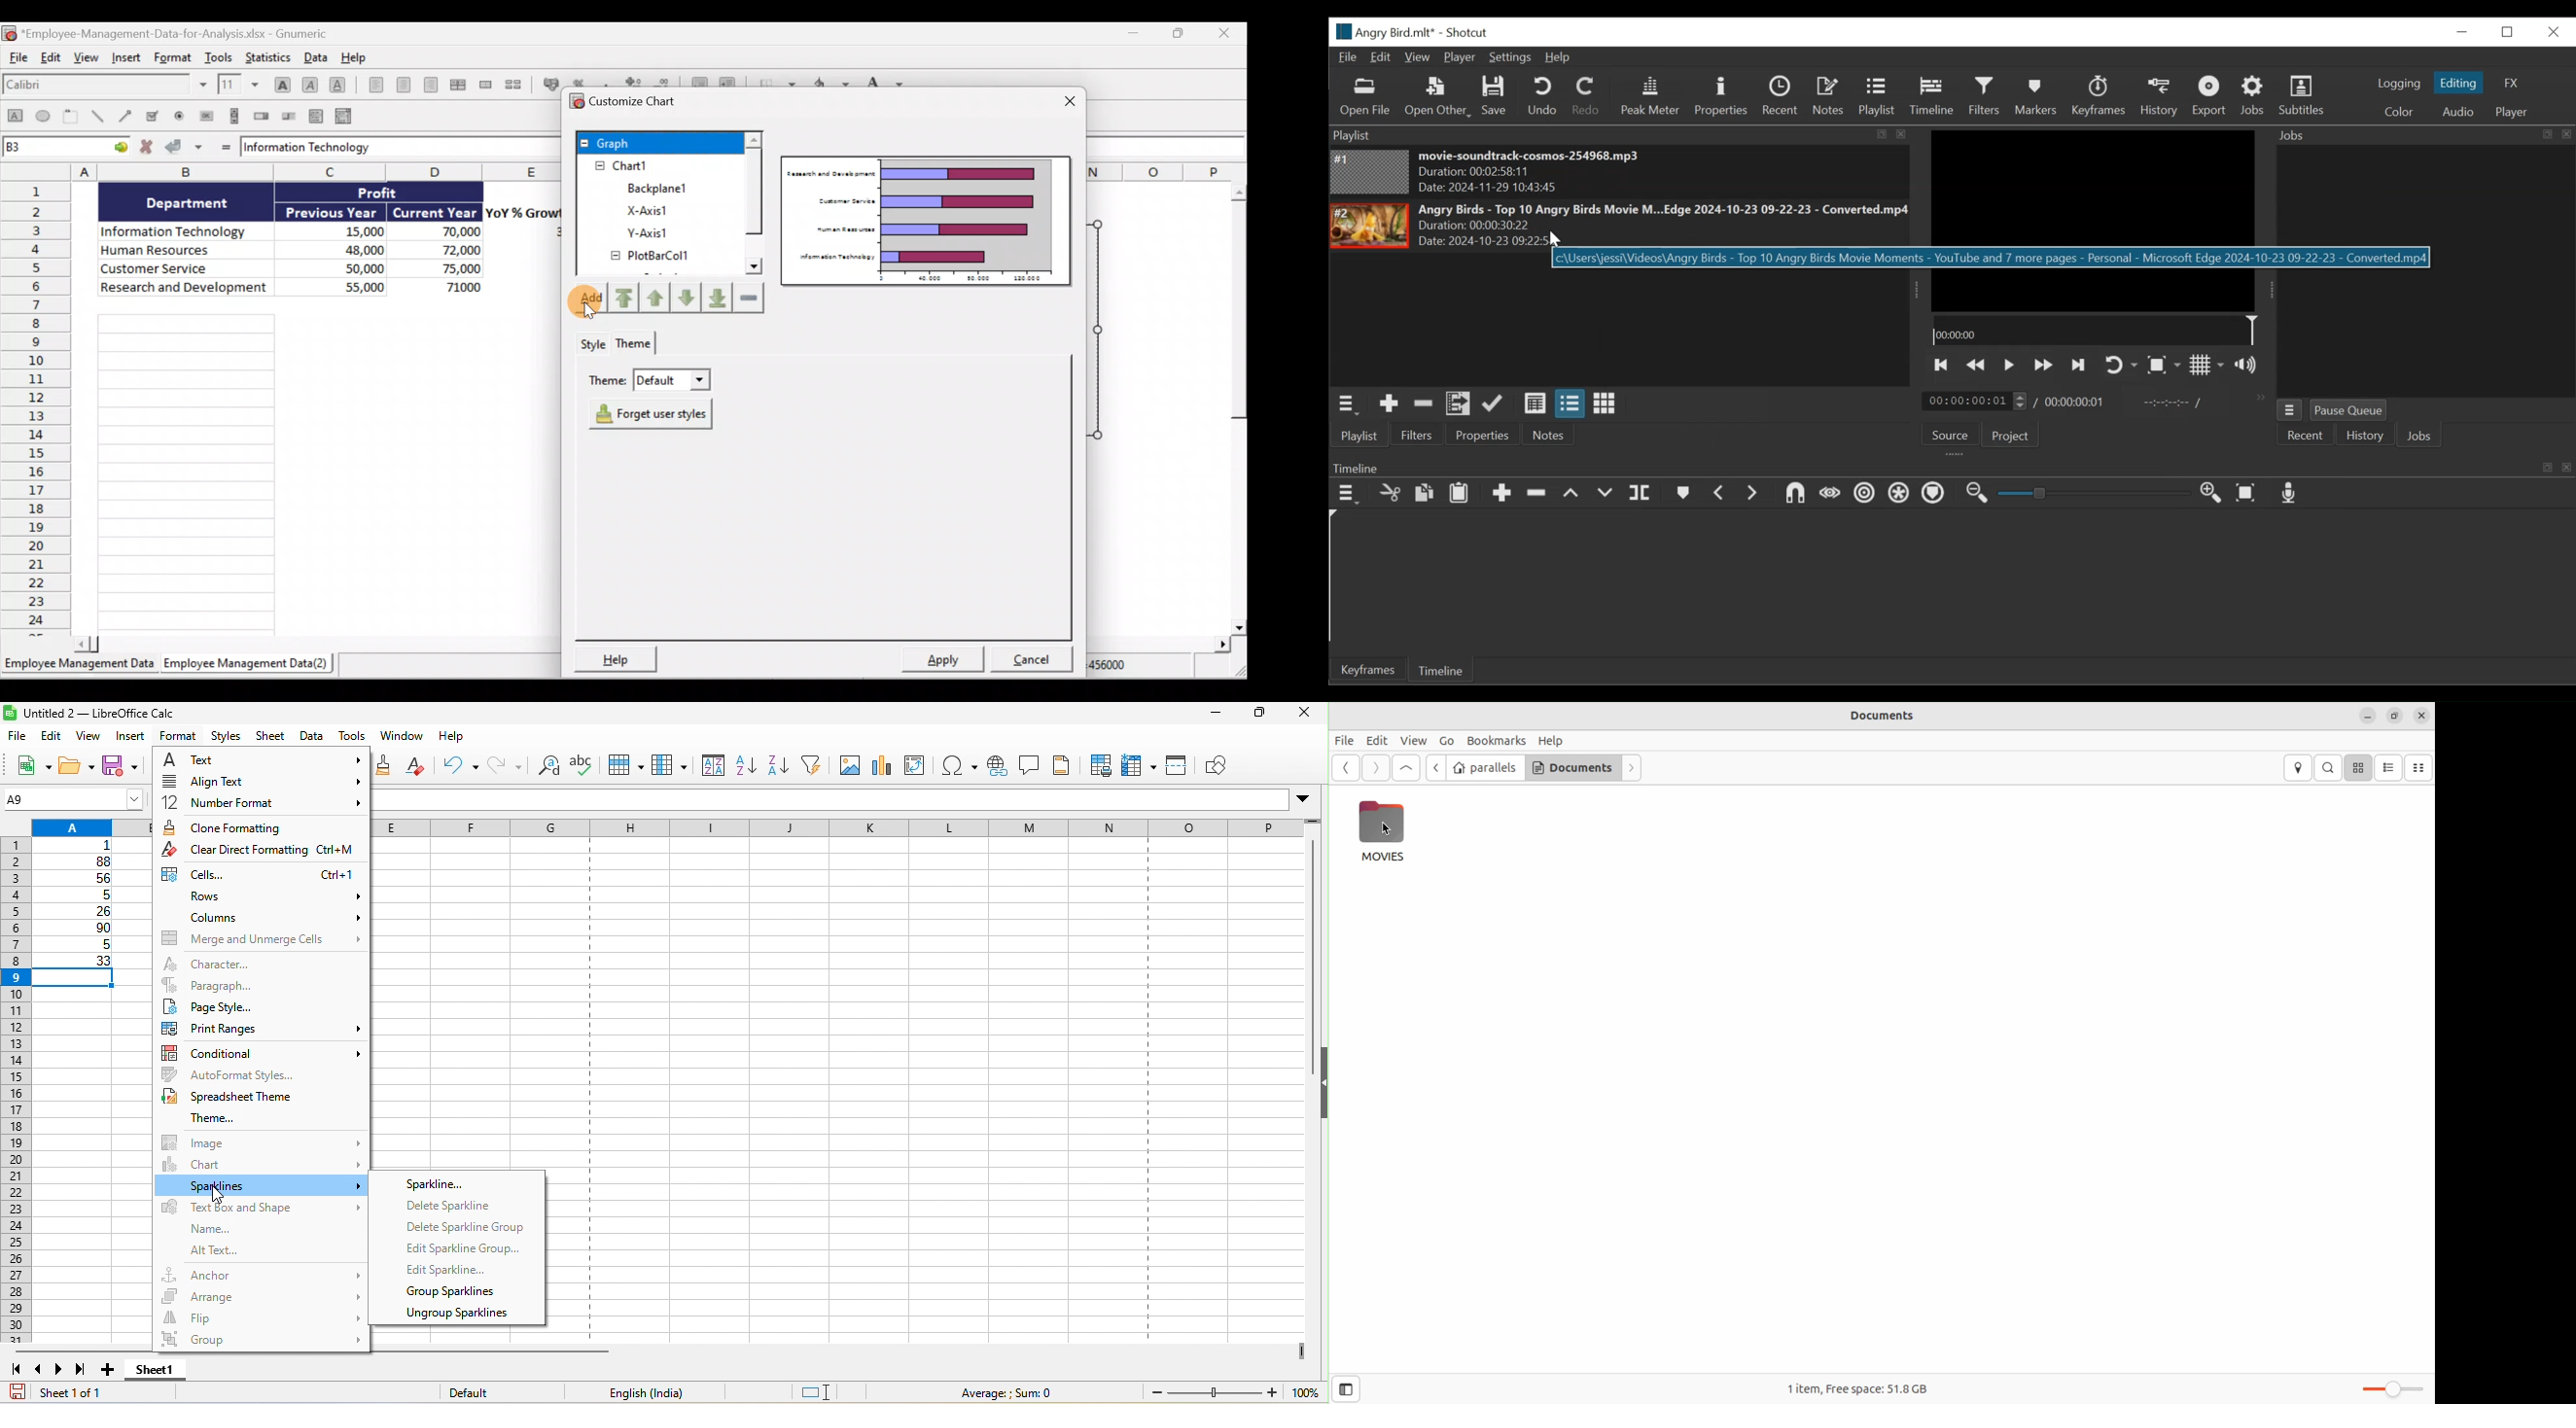  What do you see at coordinates (261, 1006) in the screenshot?
I see `page style` at bounding box center [261, 1006].